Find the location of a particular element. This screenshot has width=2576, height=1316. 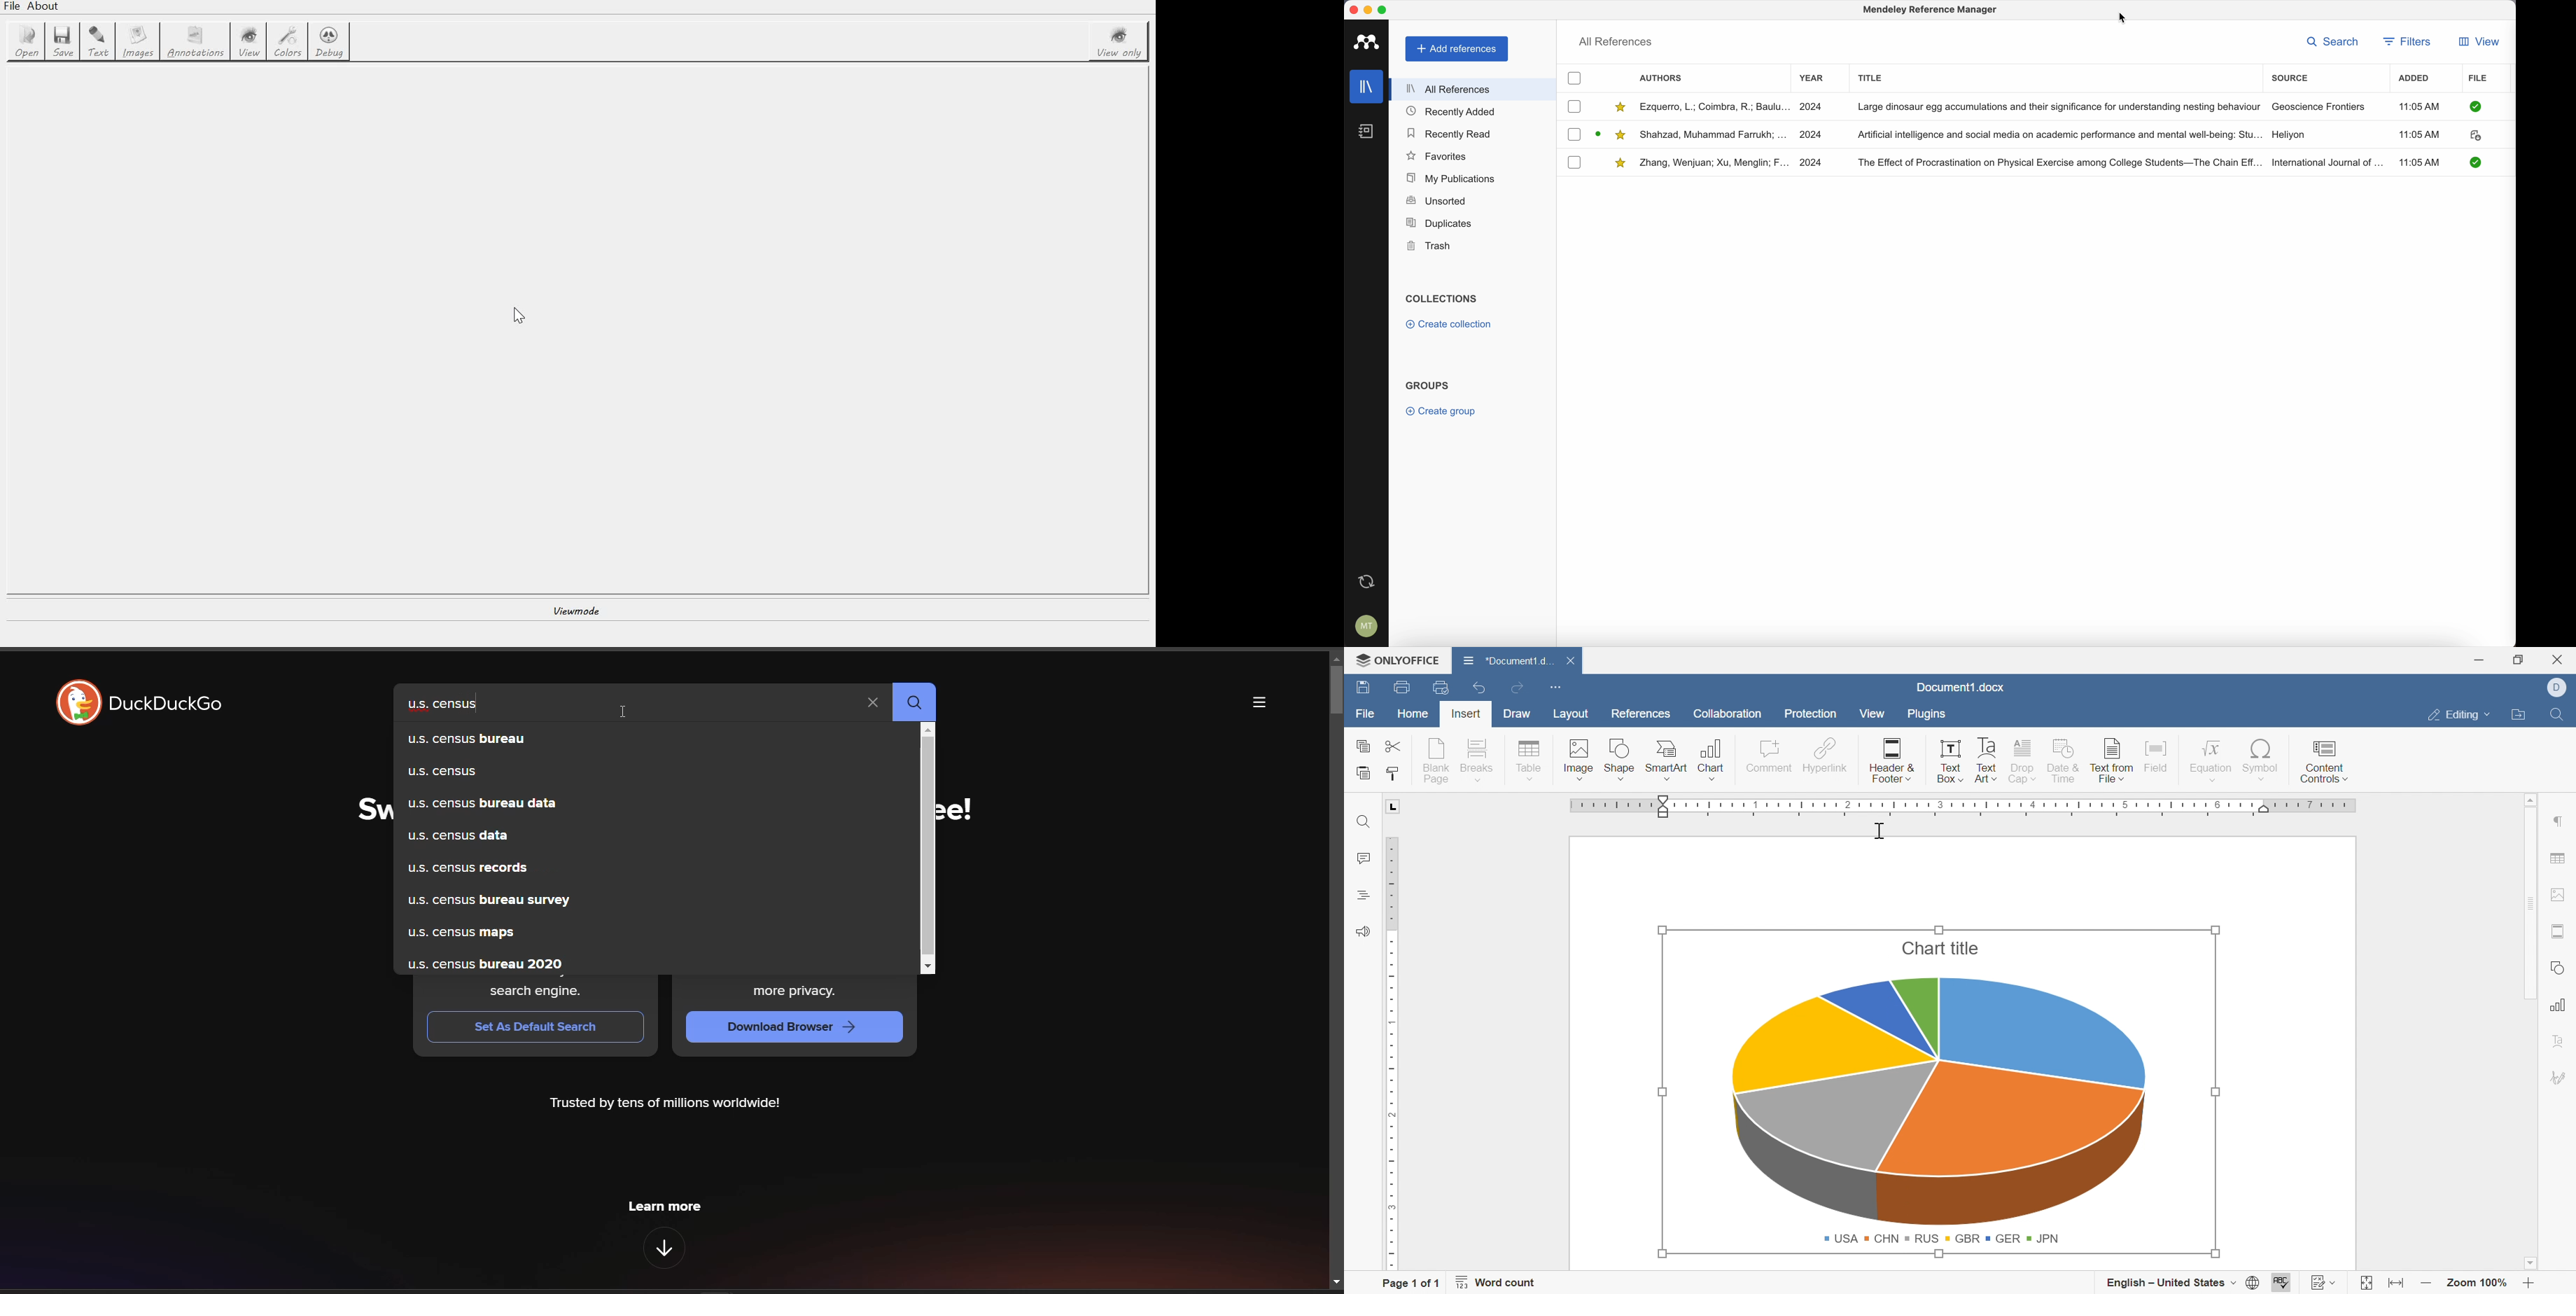

more options is located at coordinates (1264, 702).